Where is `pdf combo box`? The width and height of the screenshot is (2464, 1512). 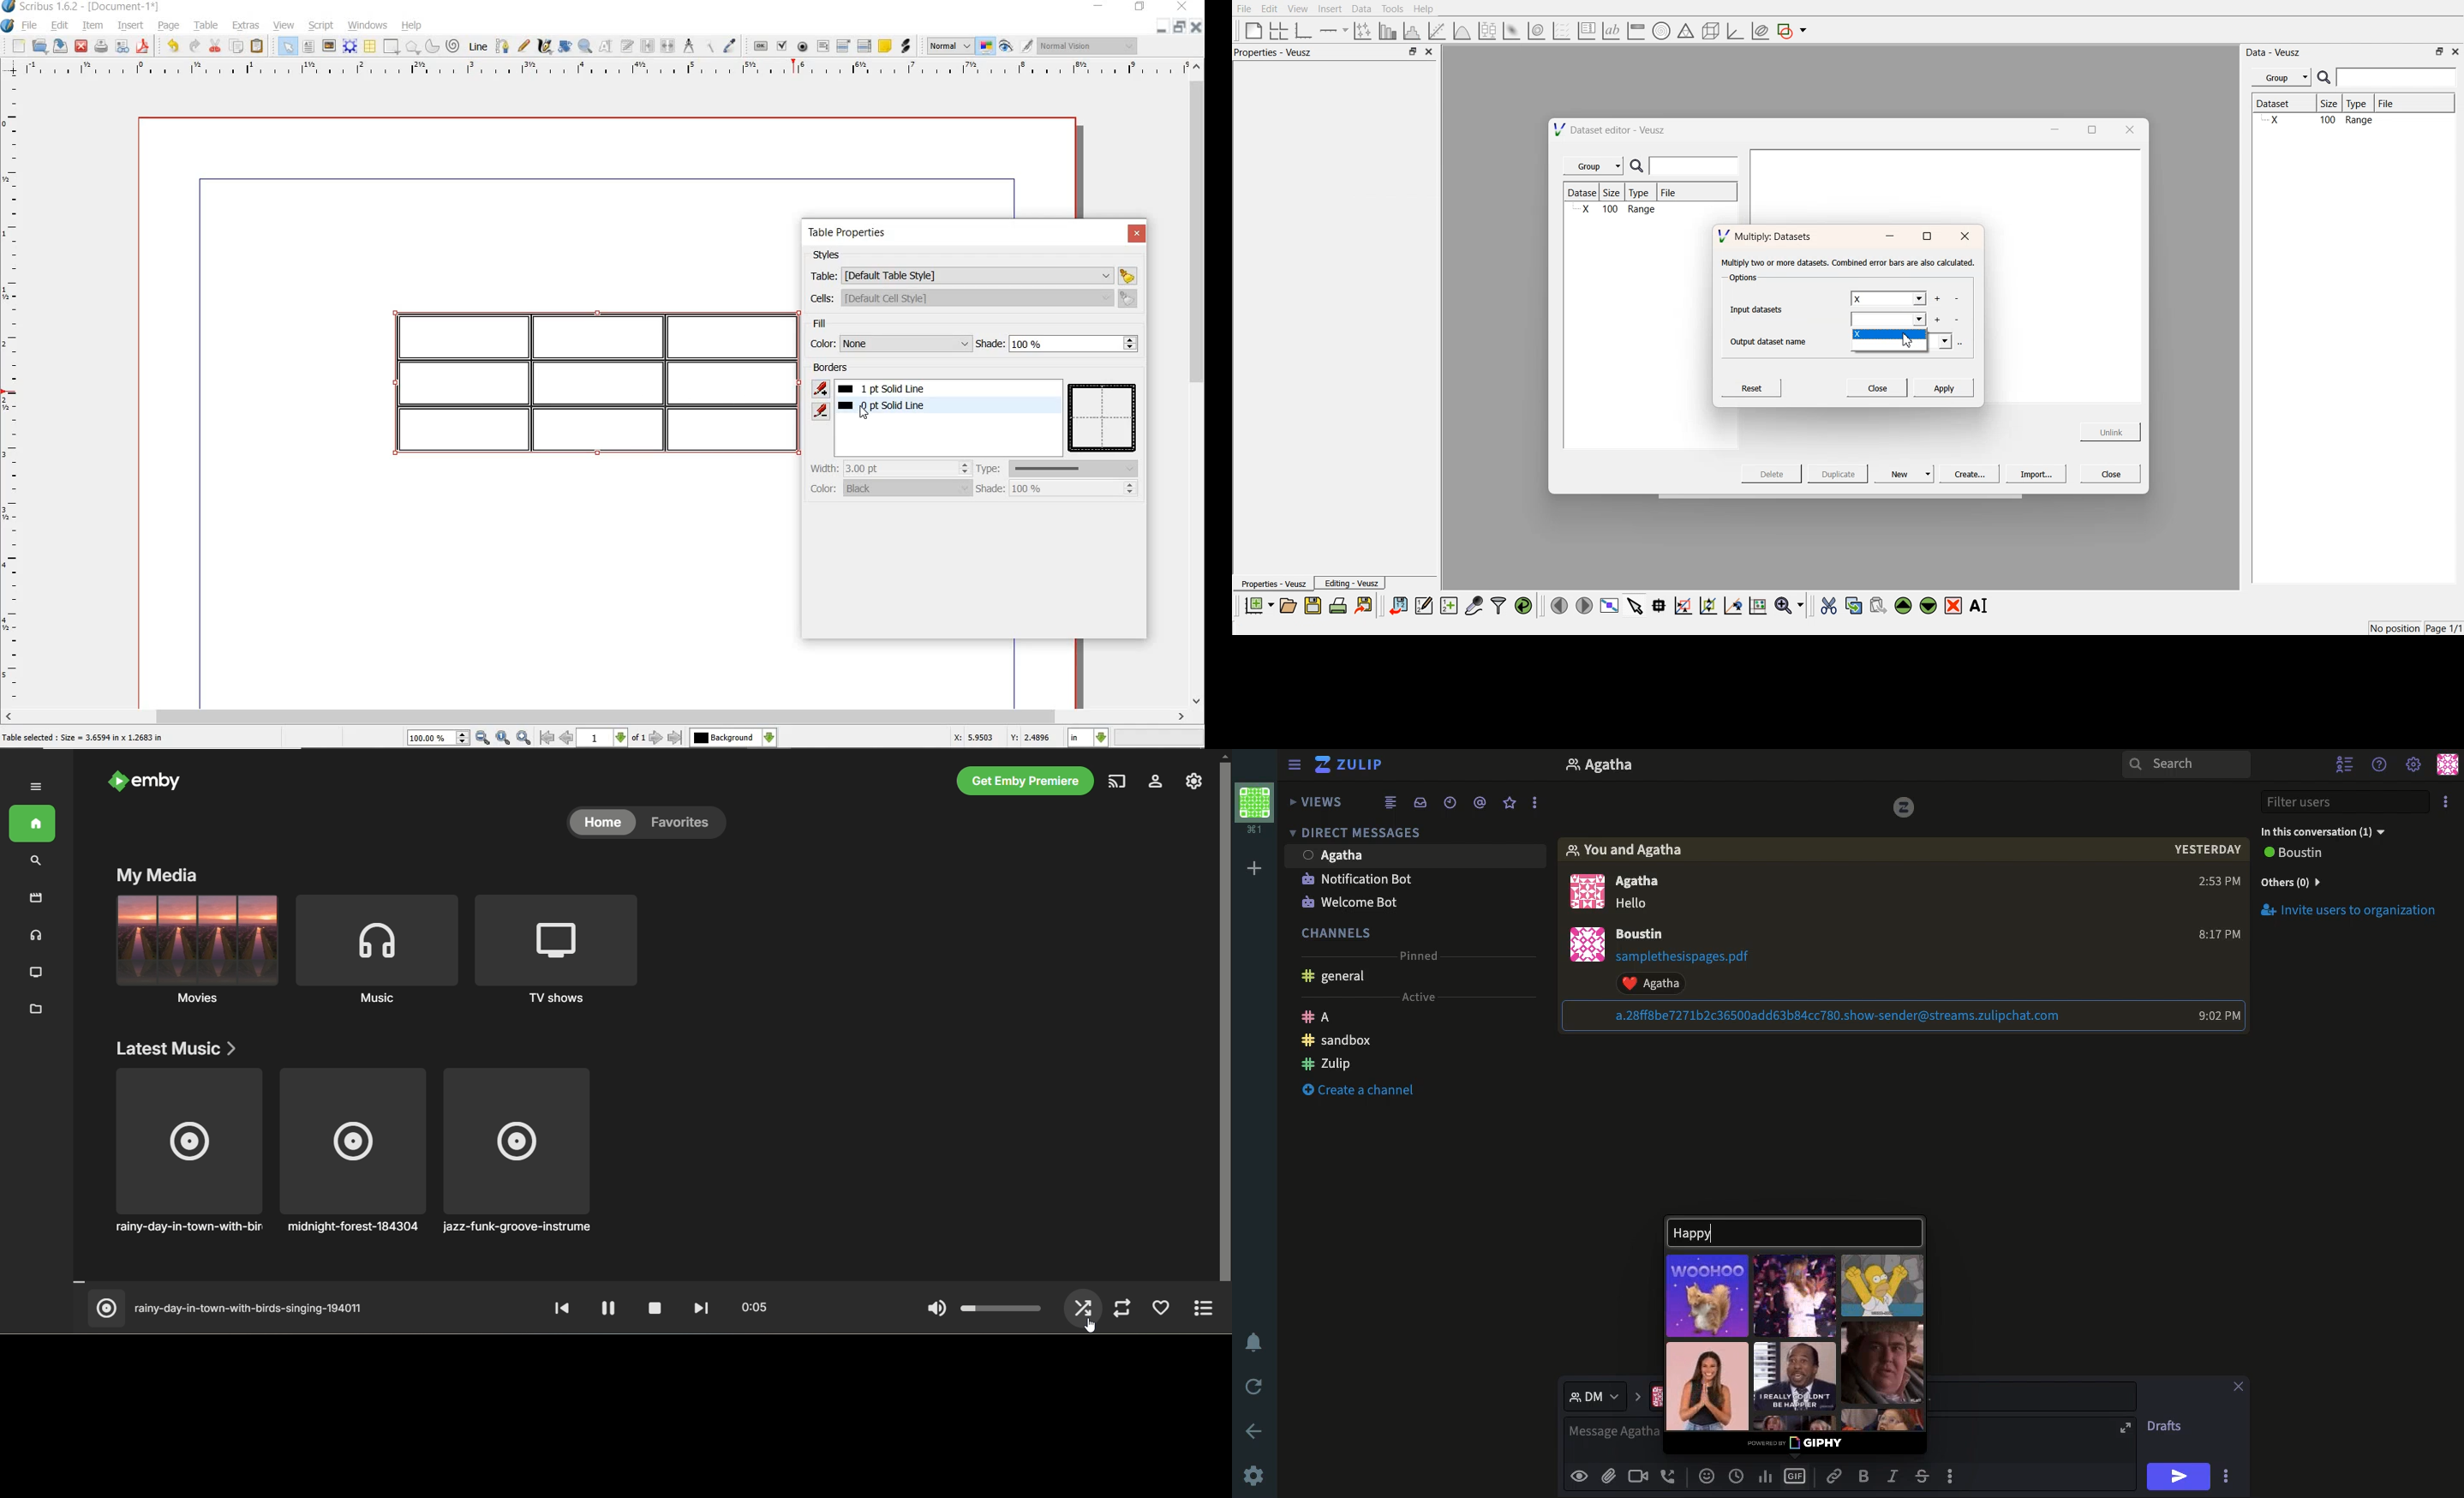
pdf combo box is located at coordinates (843, 47).